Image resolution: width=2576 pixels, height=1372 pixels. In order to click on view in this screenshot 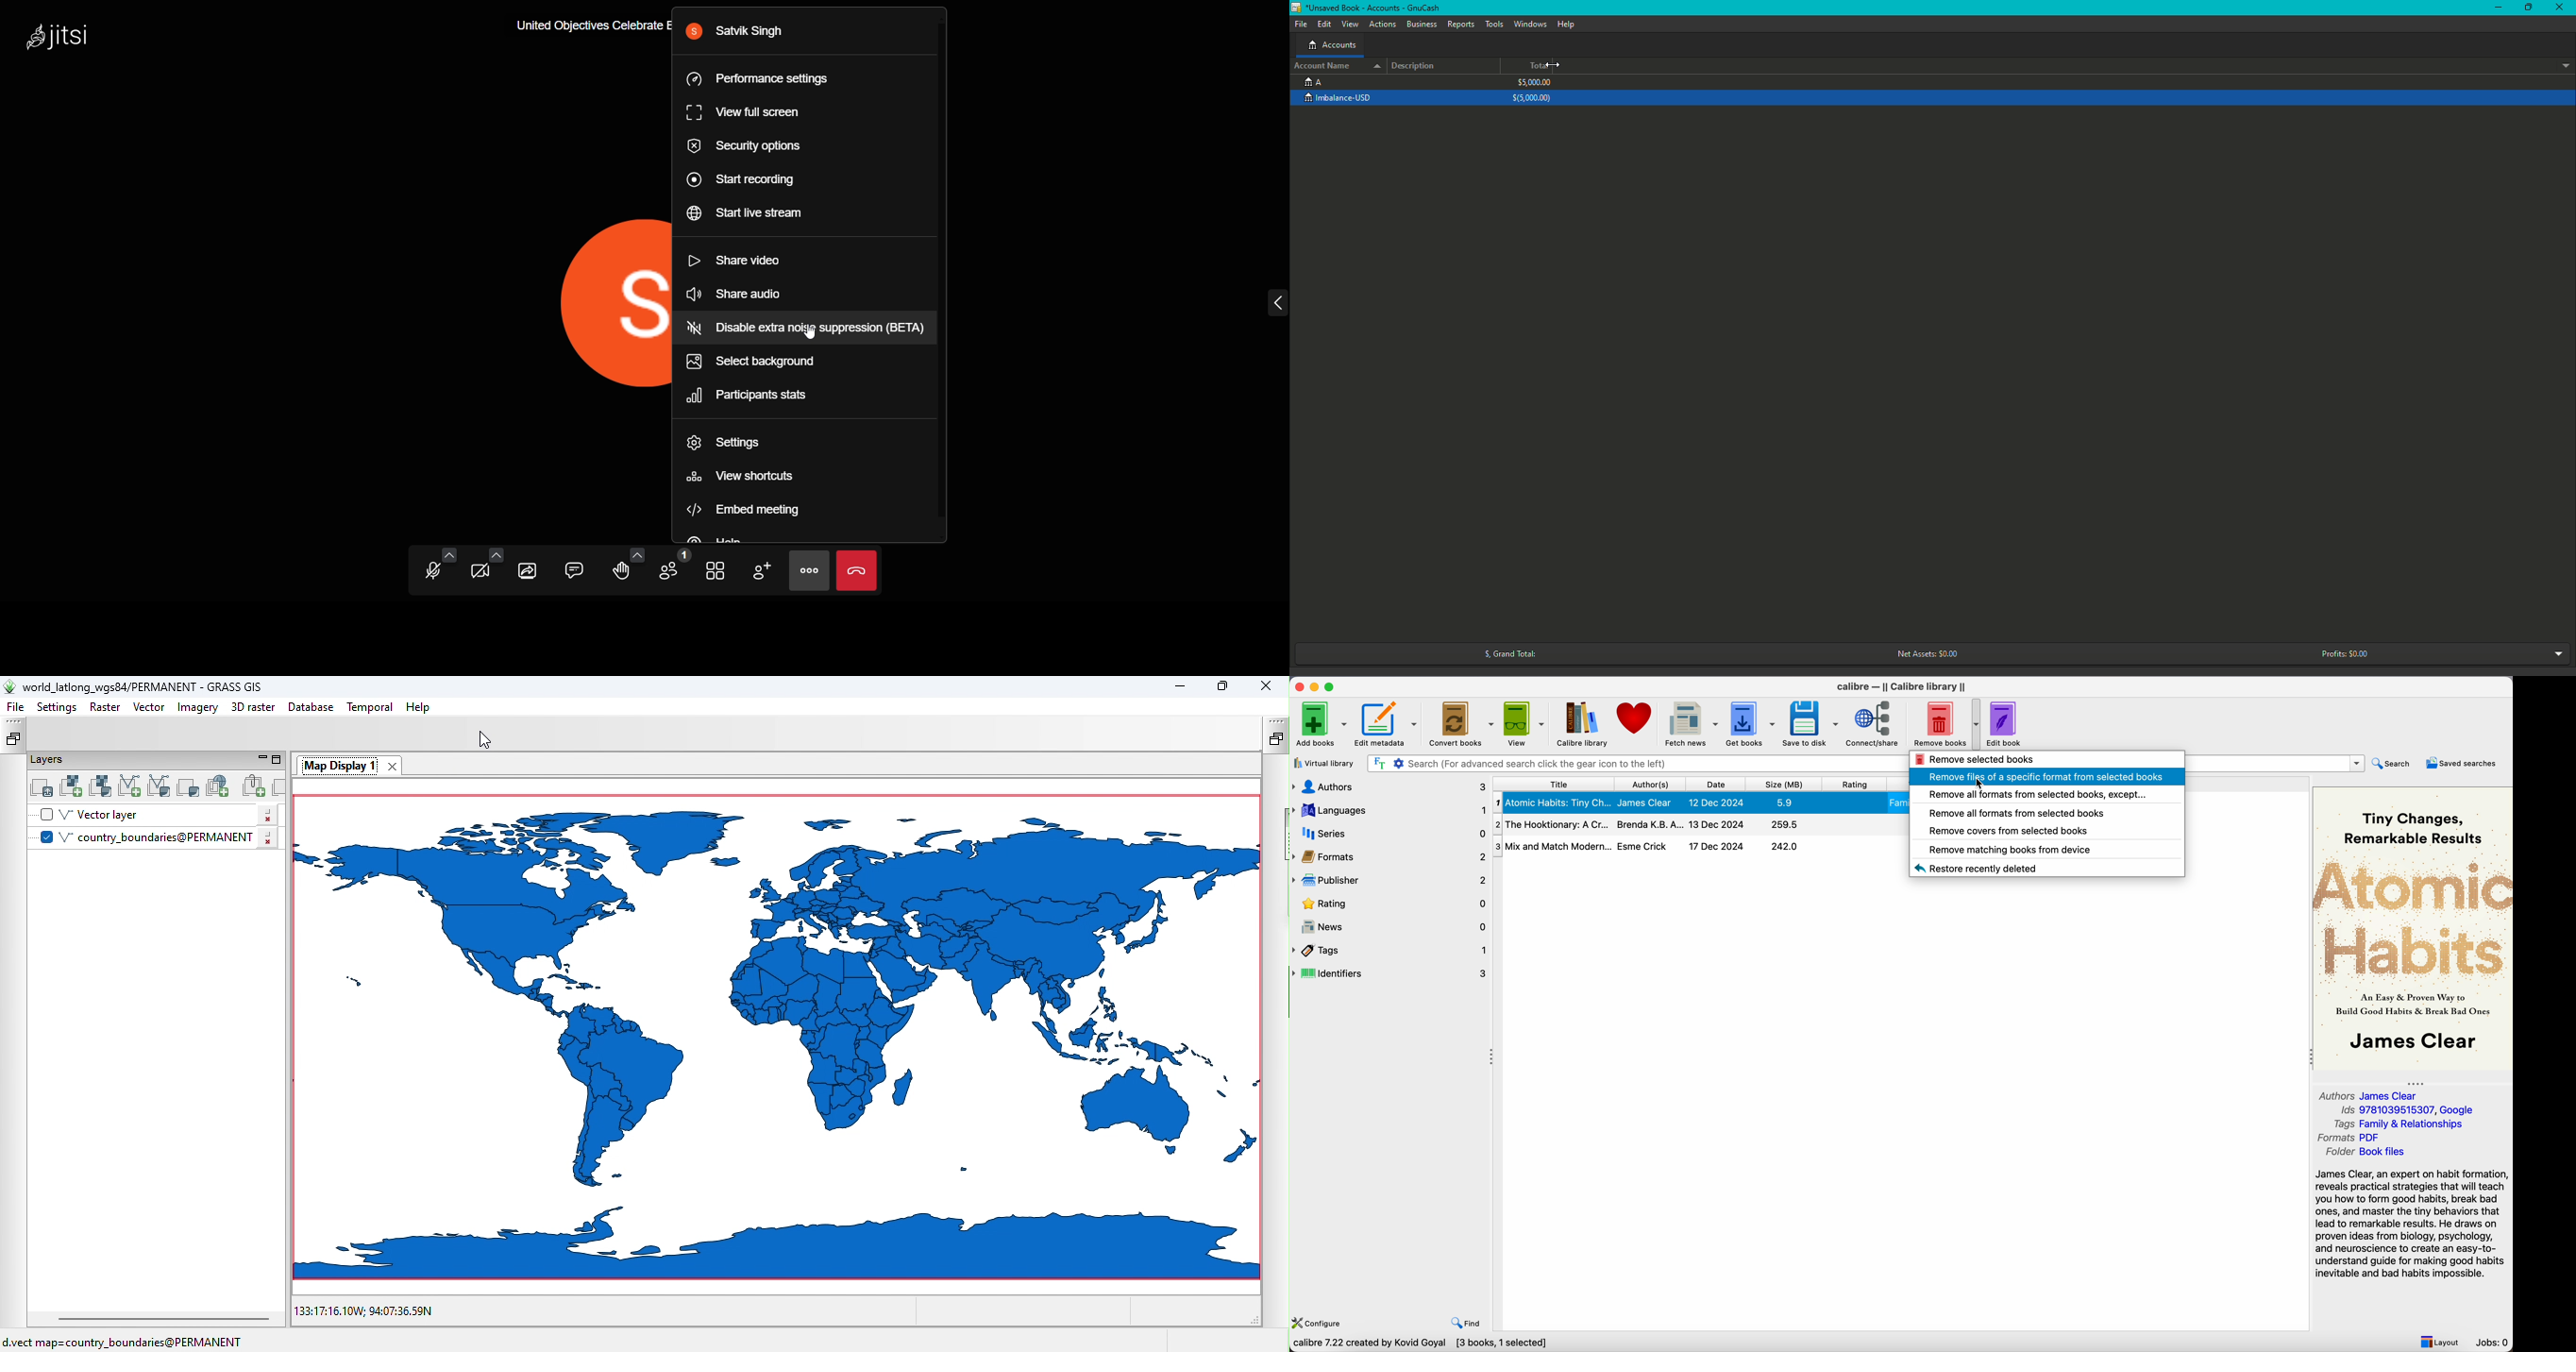, I will do `click(1524, 723)`.